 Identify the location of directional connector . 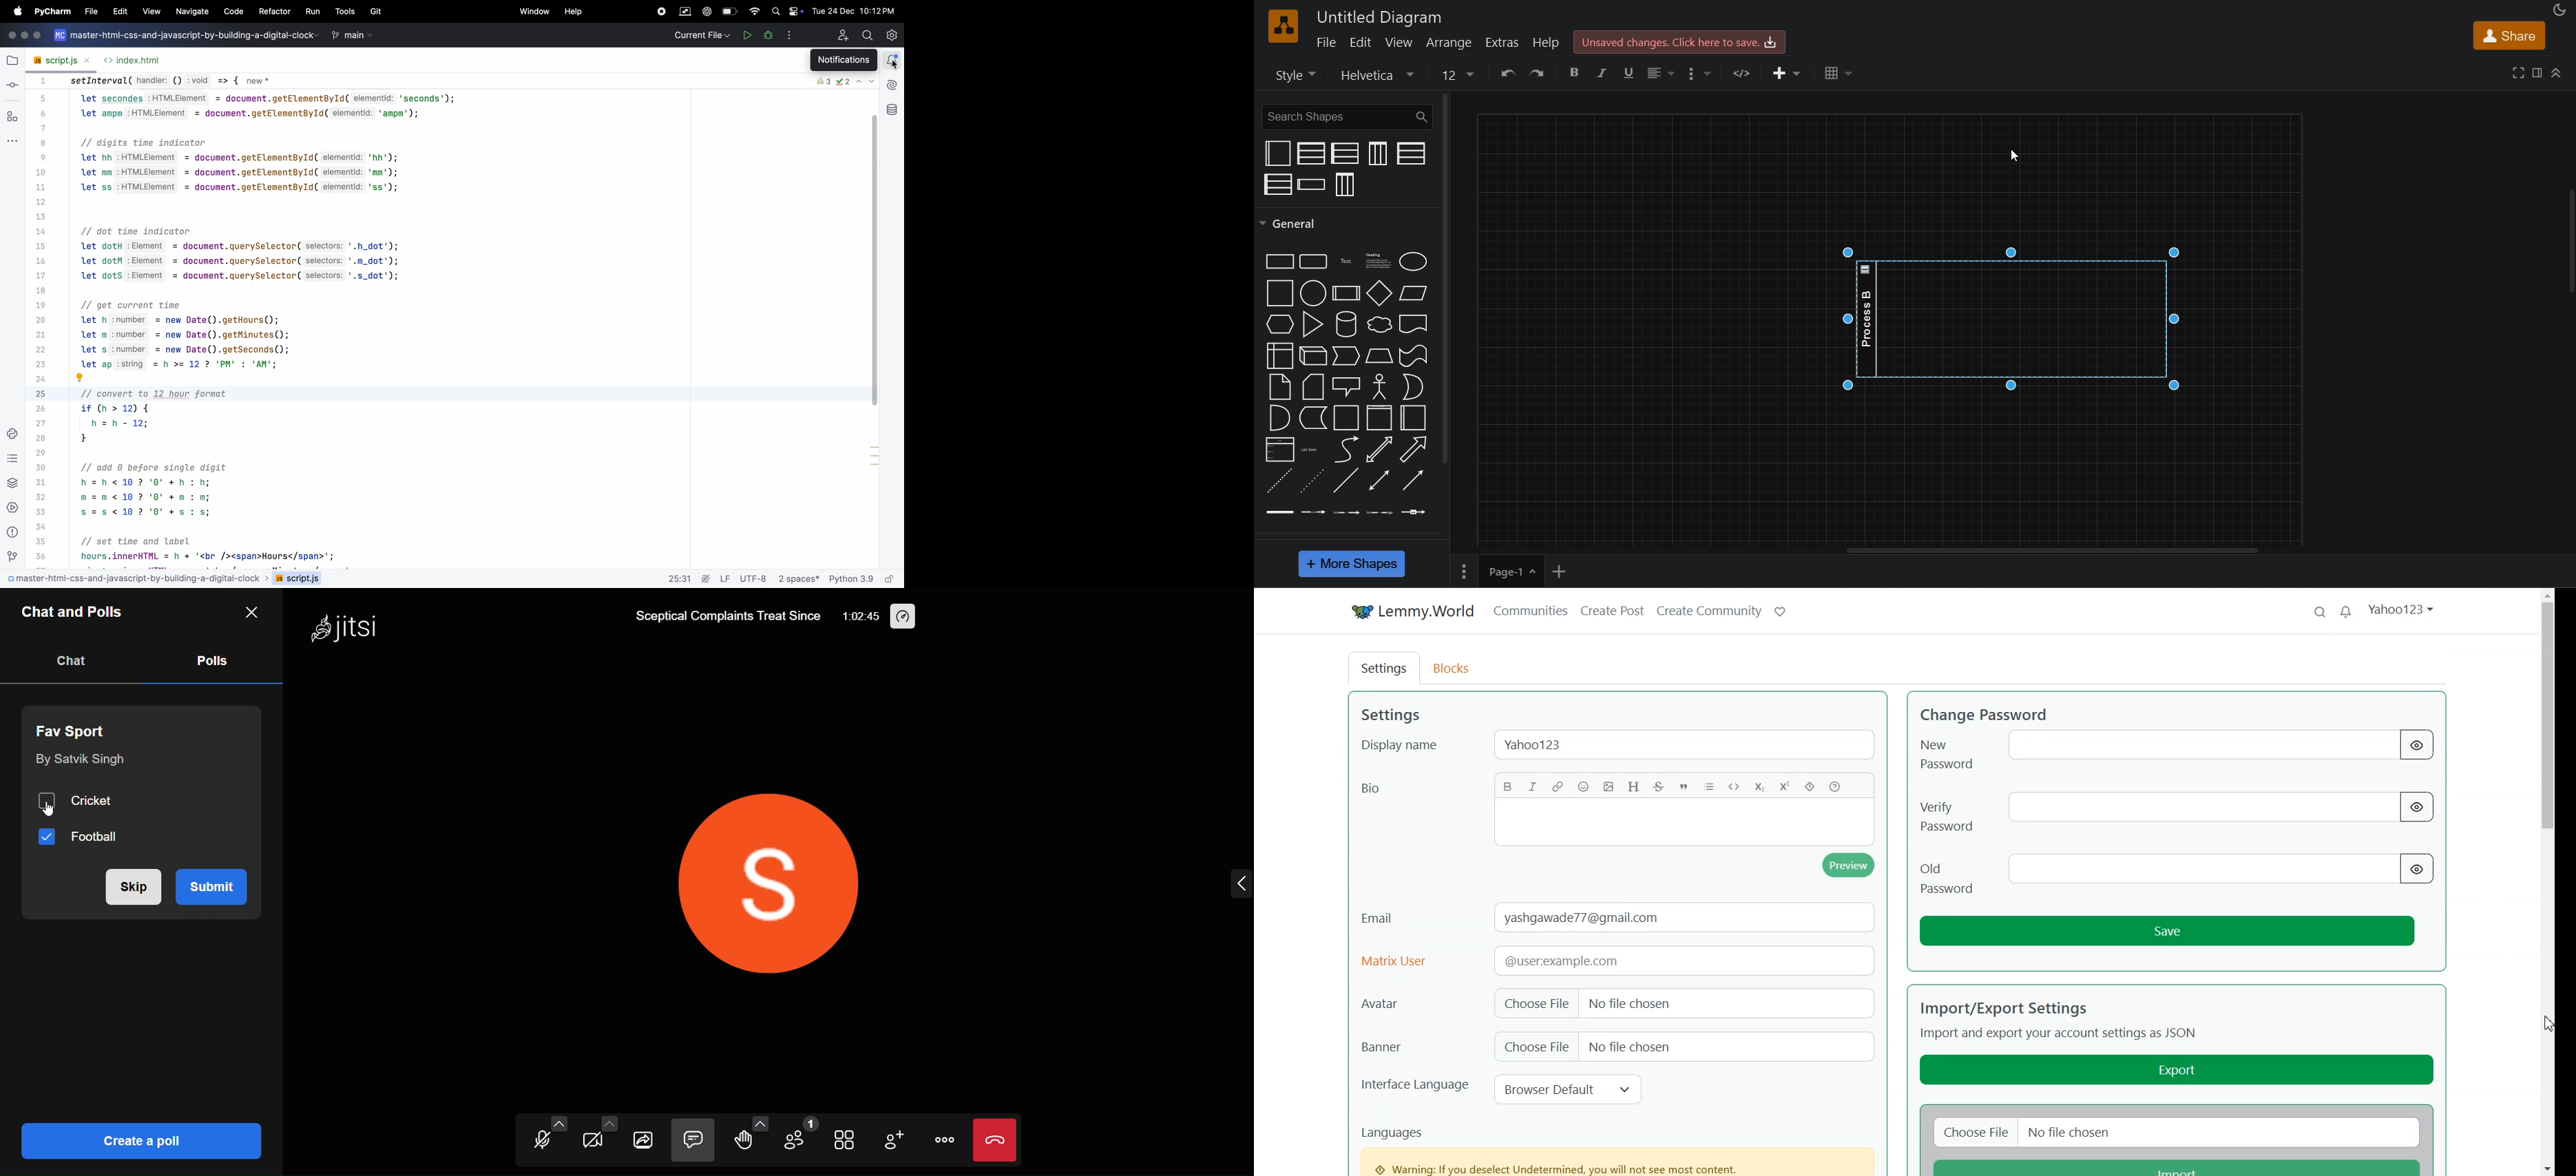
(1413, 481).